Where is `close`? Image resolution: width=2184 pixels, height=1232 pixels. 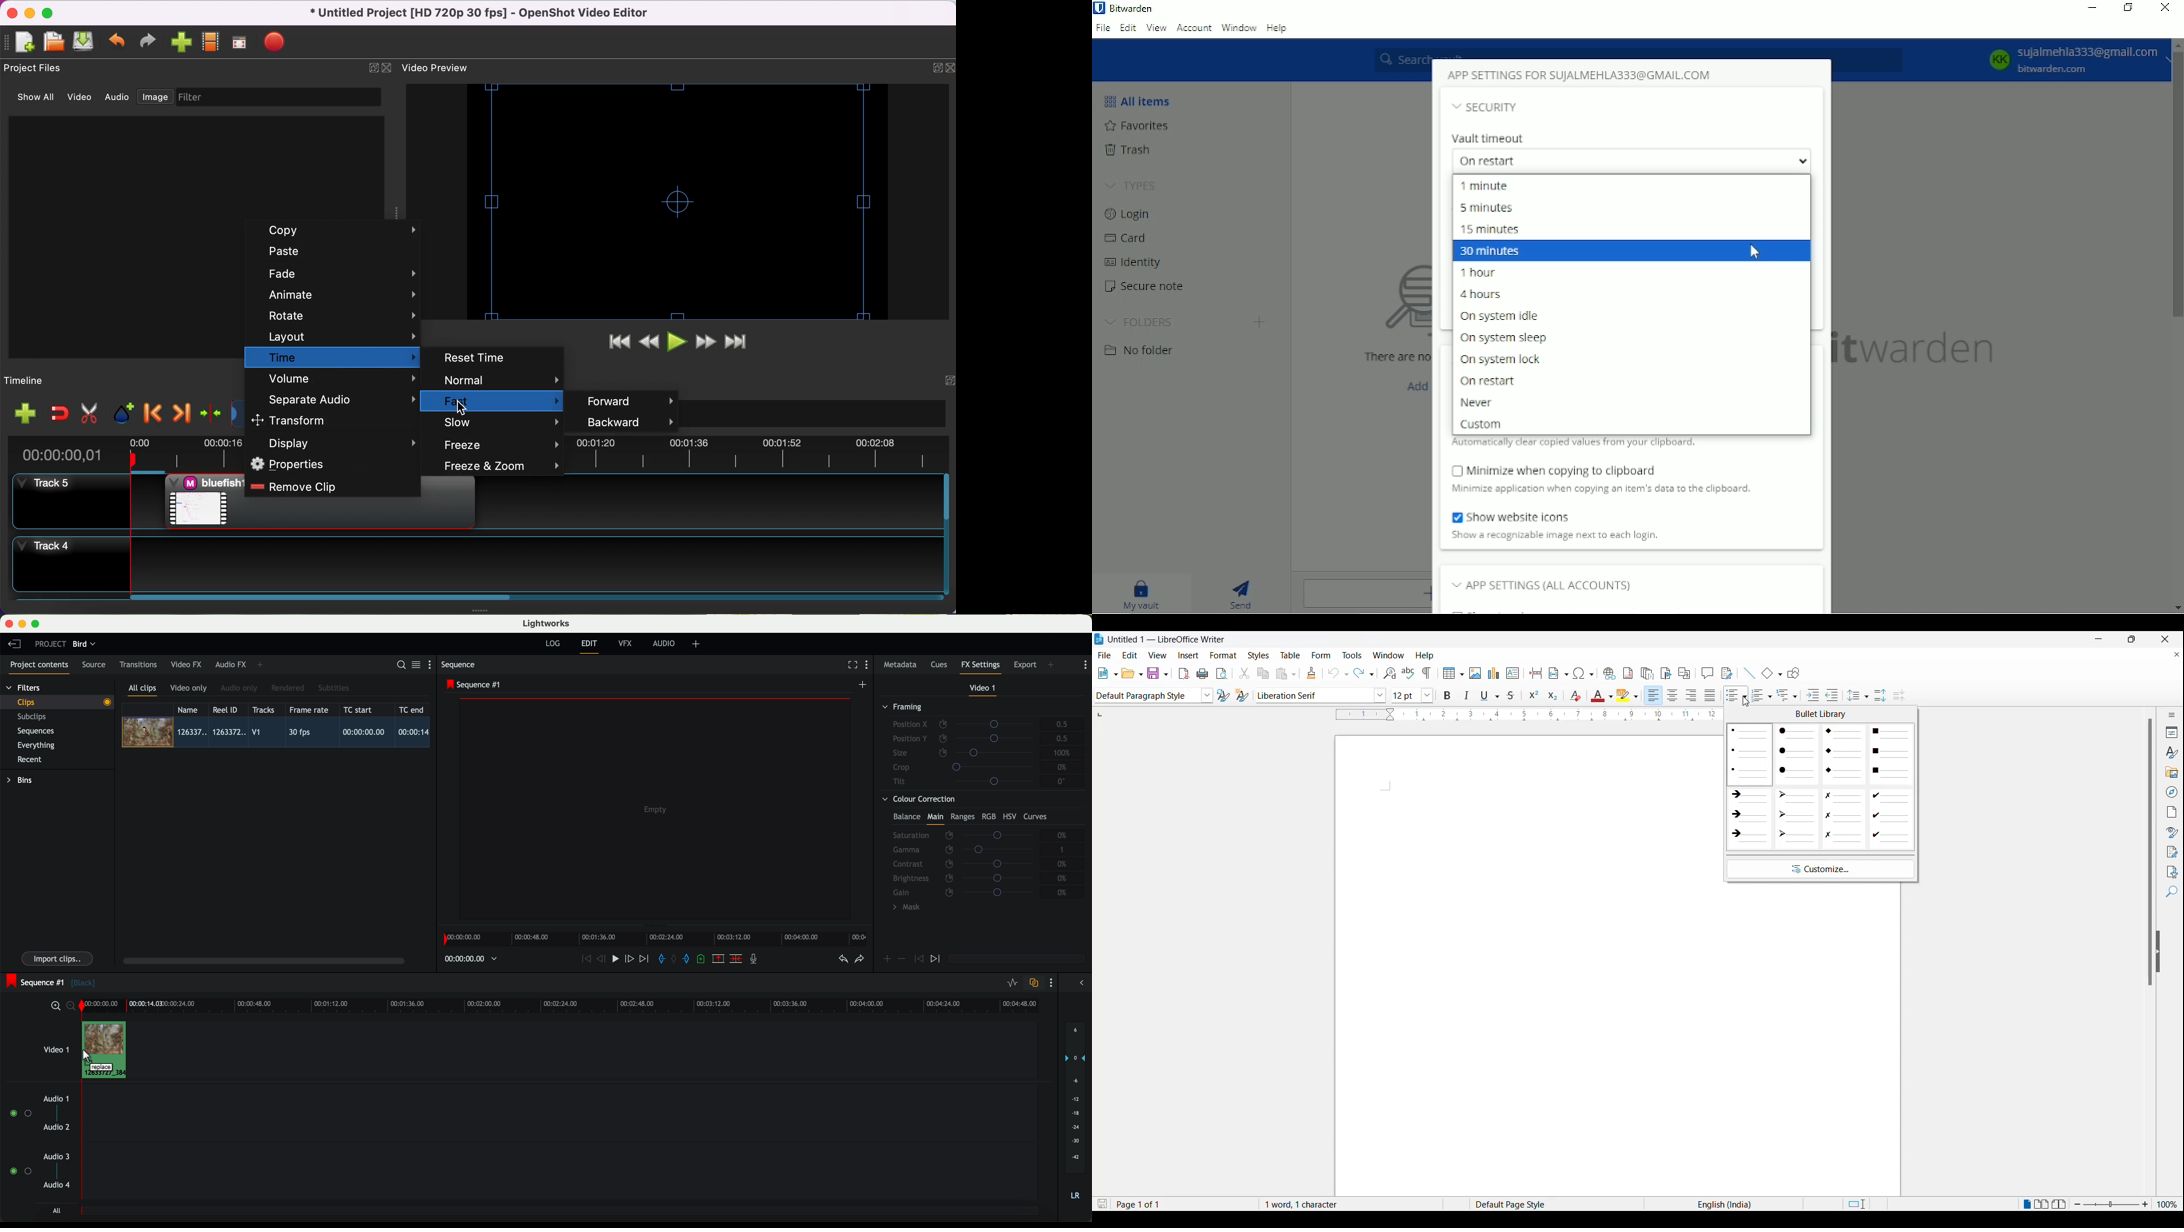
close is located at coordinates (950, 68).